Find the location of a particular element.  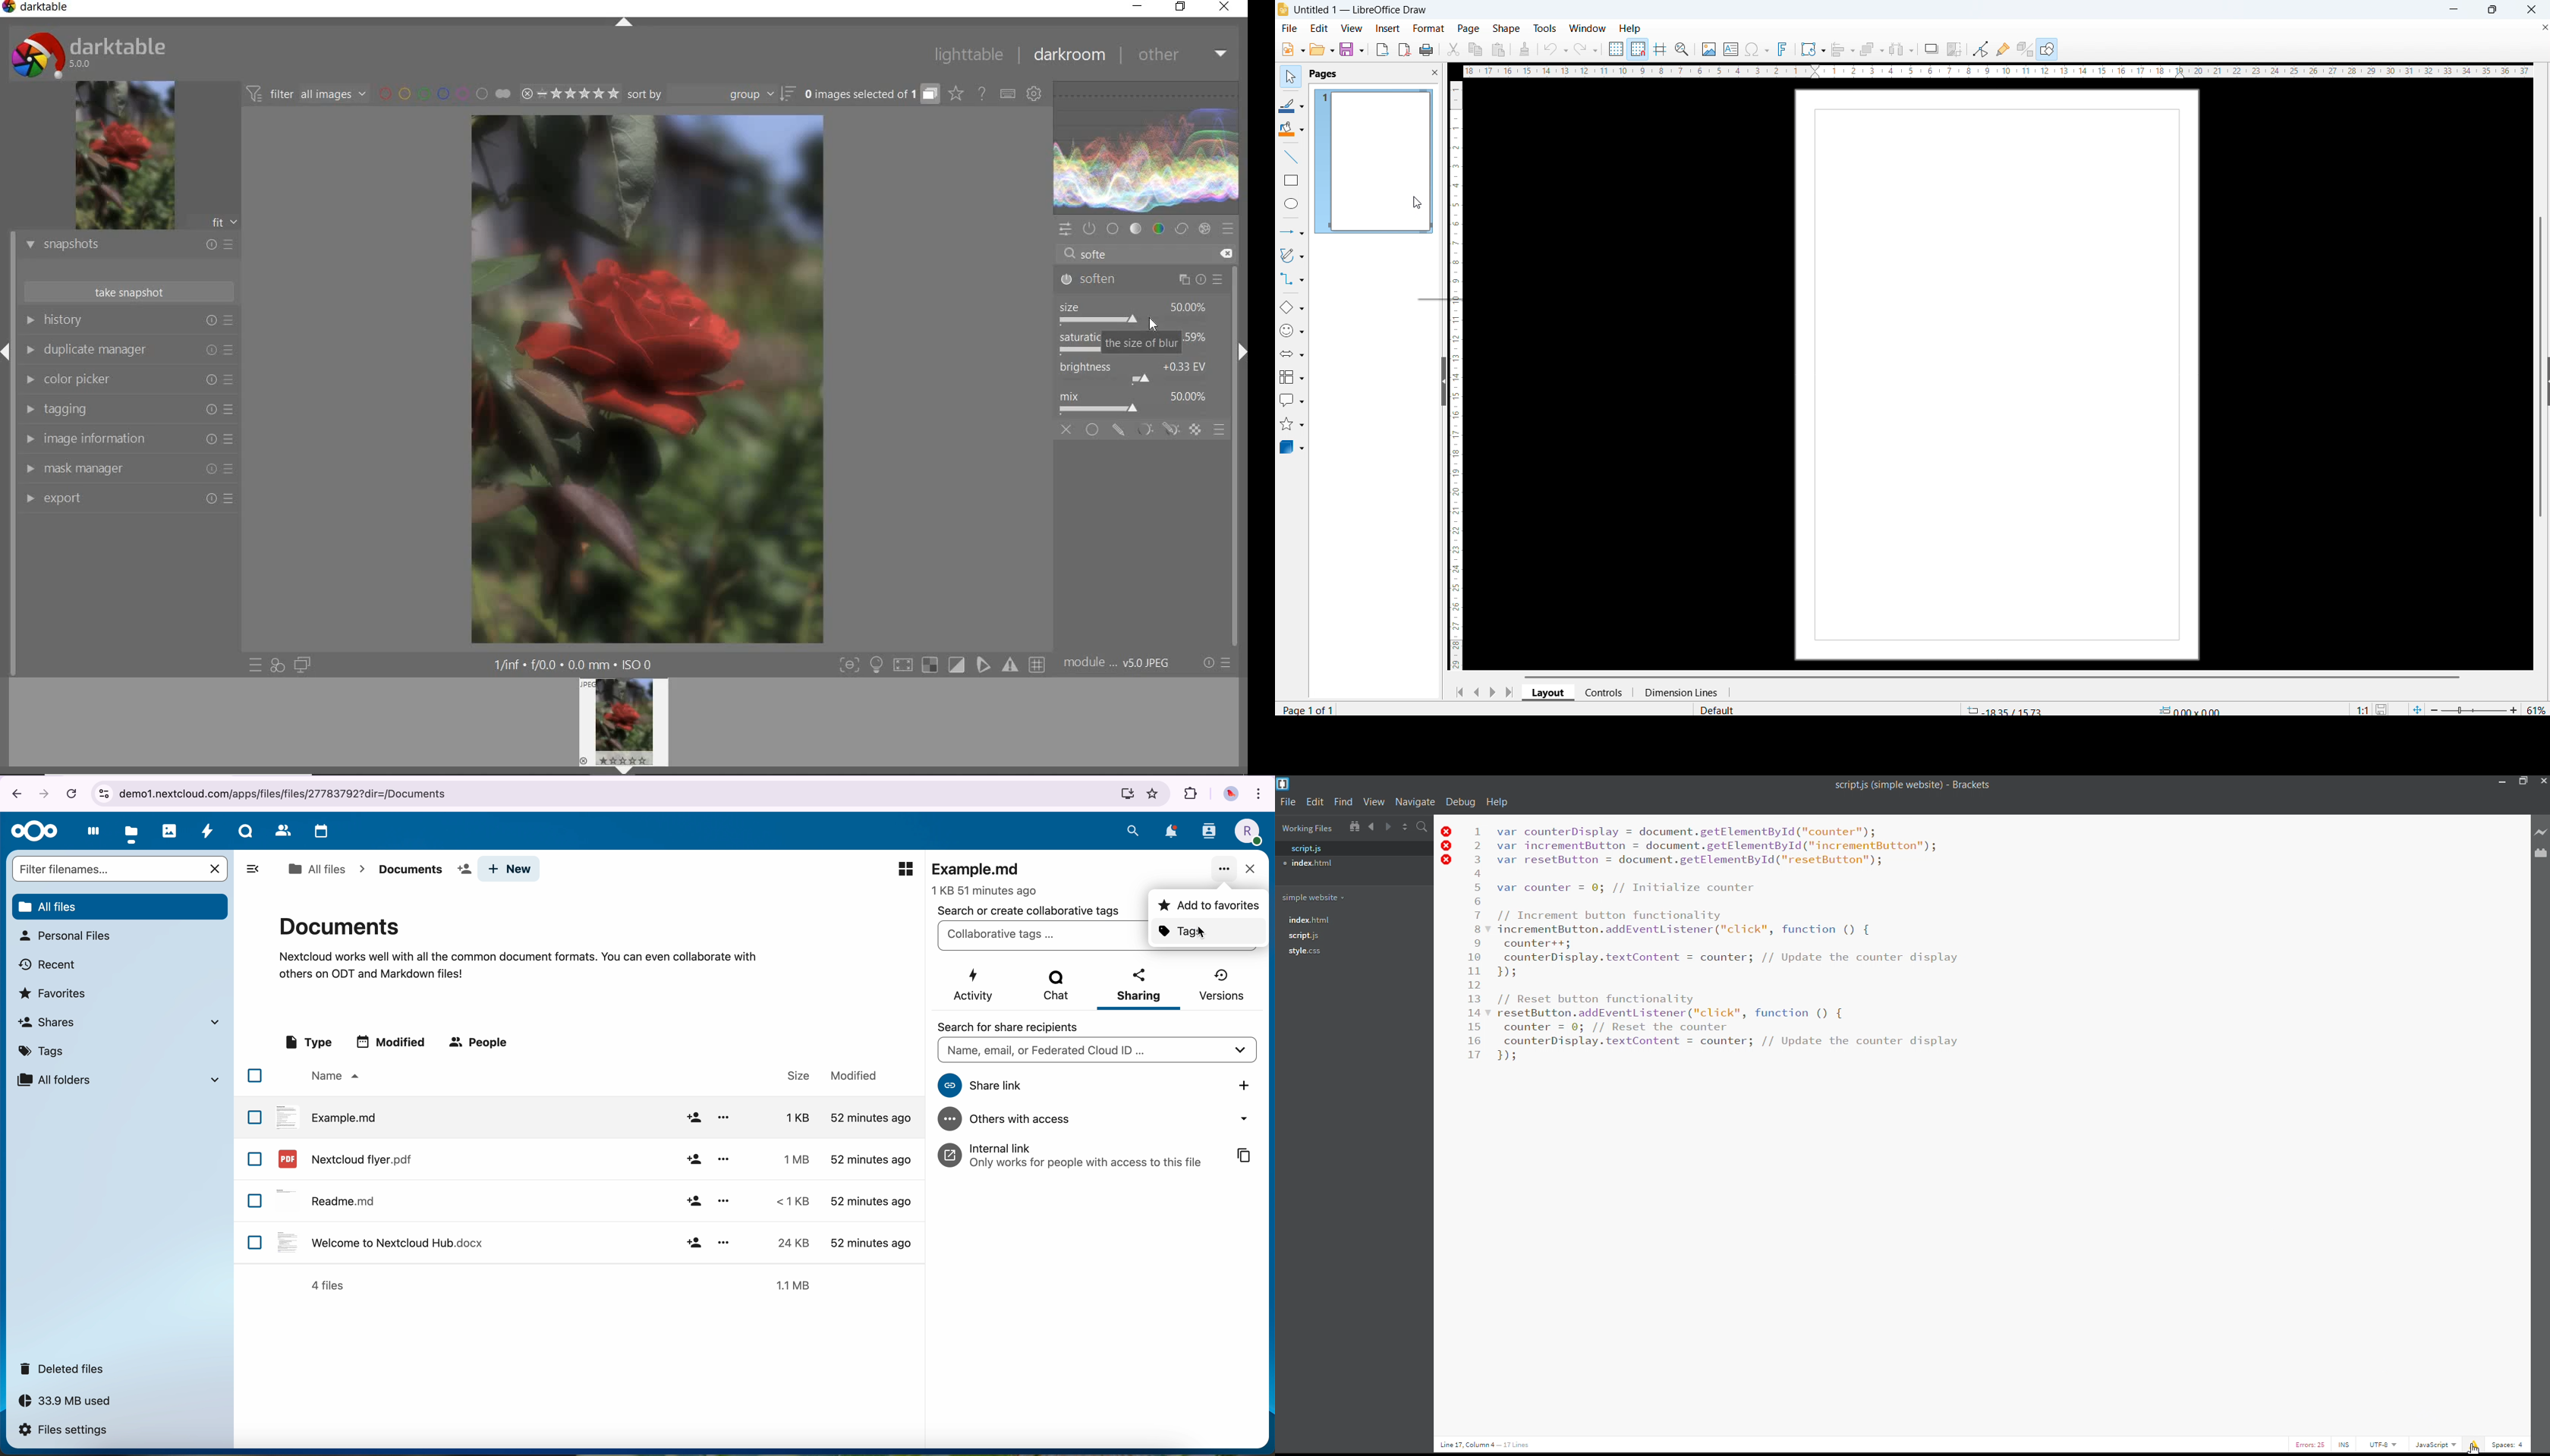

display a second darkroom image window is located at coordinates (302, 665).